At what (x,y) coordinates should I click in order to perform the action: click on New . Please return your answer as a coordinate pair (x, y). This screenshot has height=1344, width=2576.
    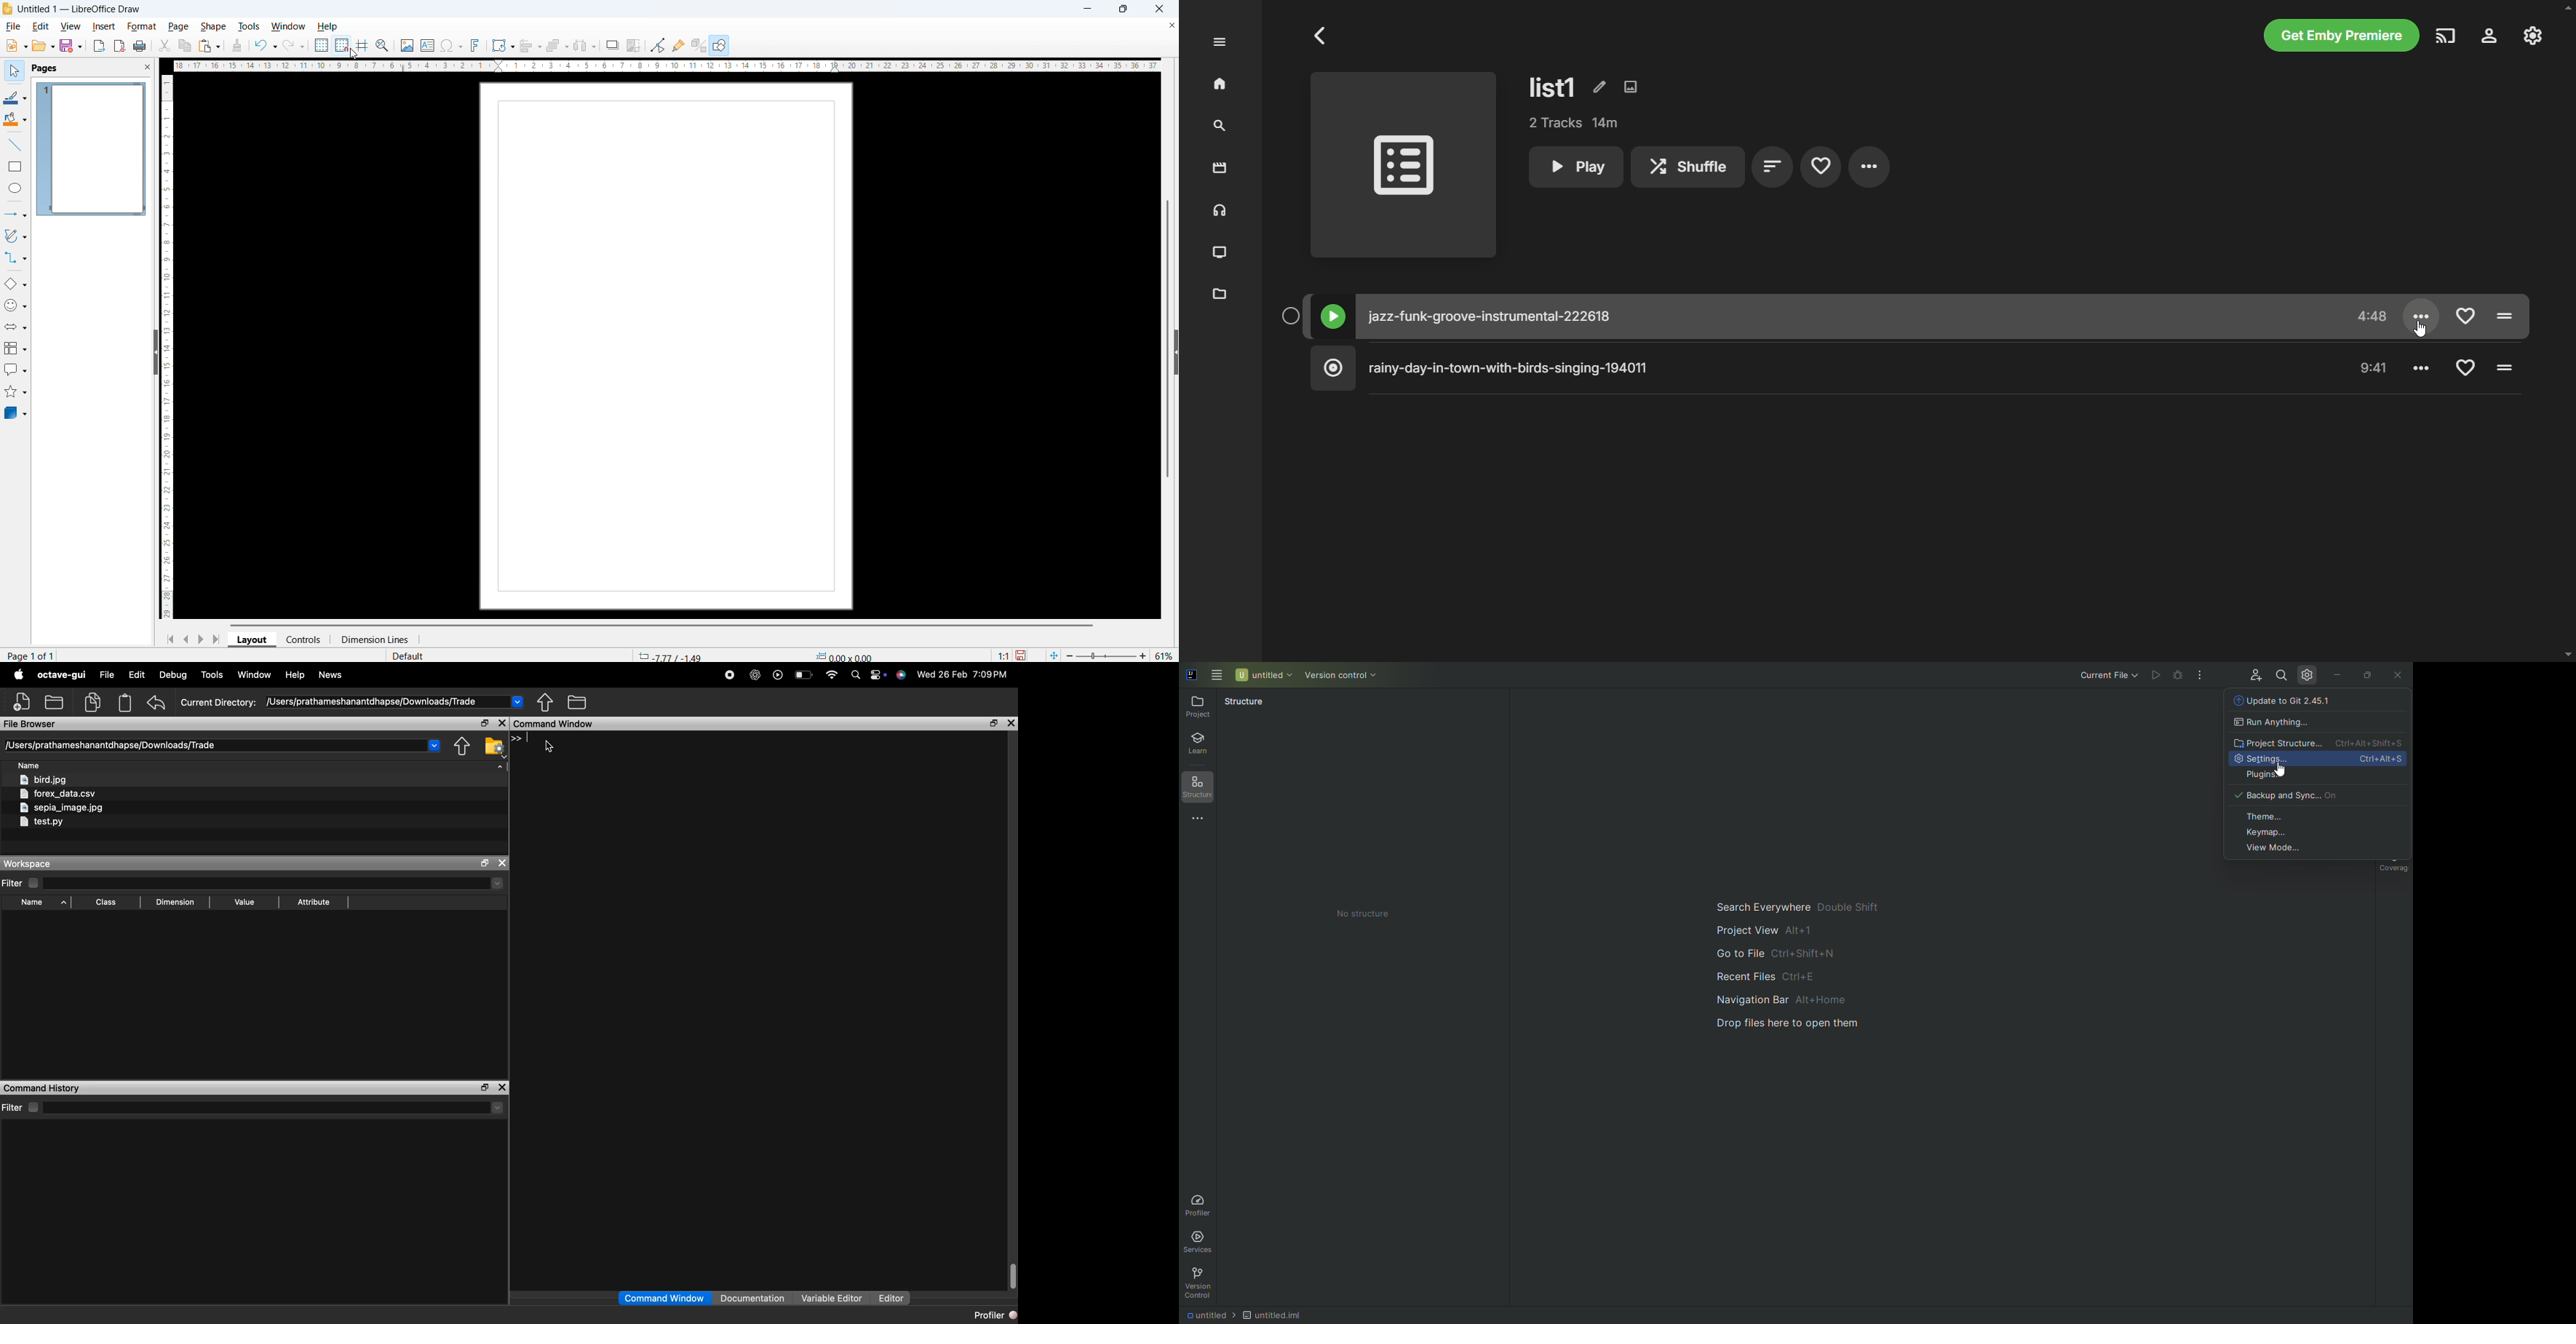
    Looking at the image, I should click on (17, 45).